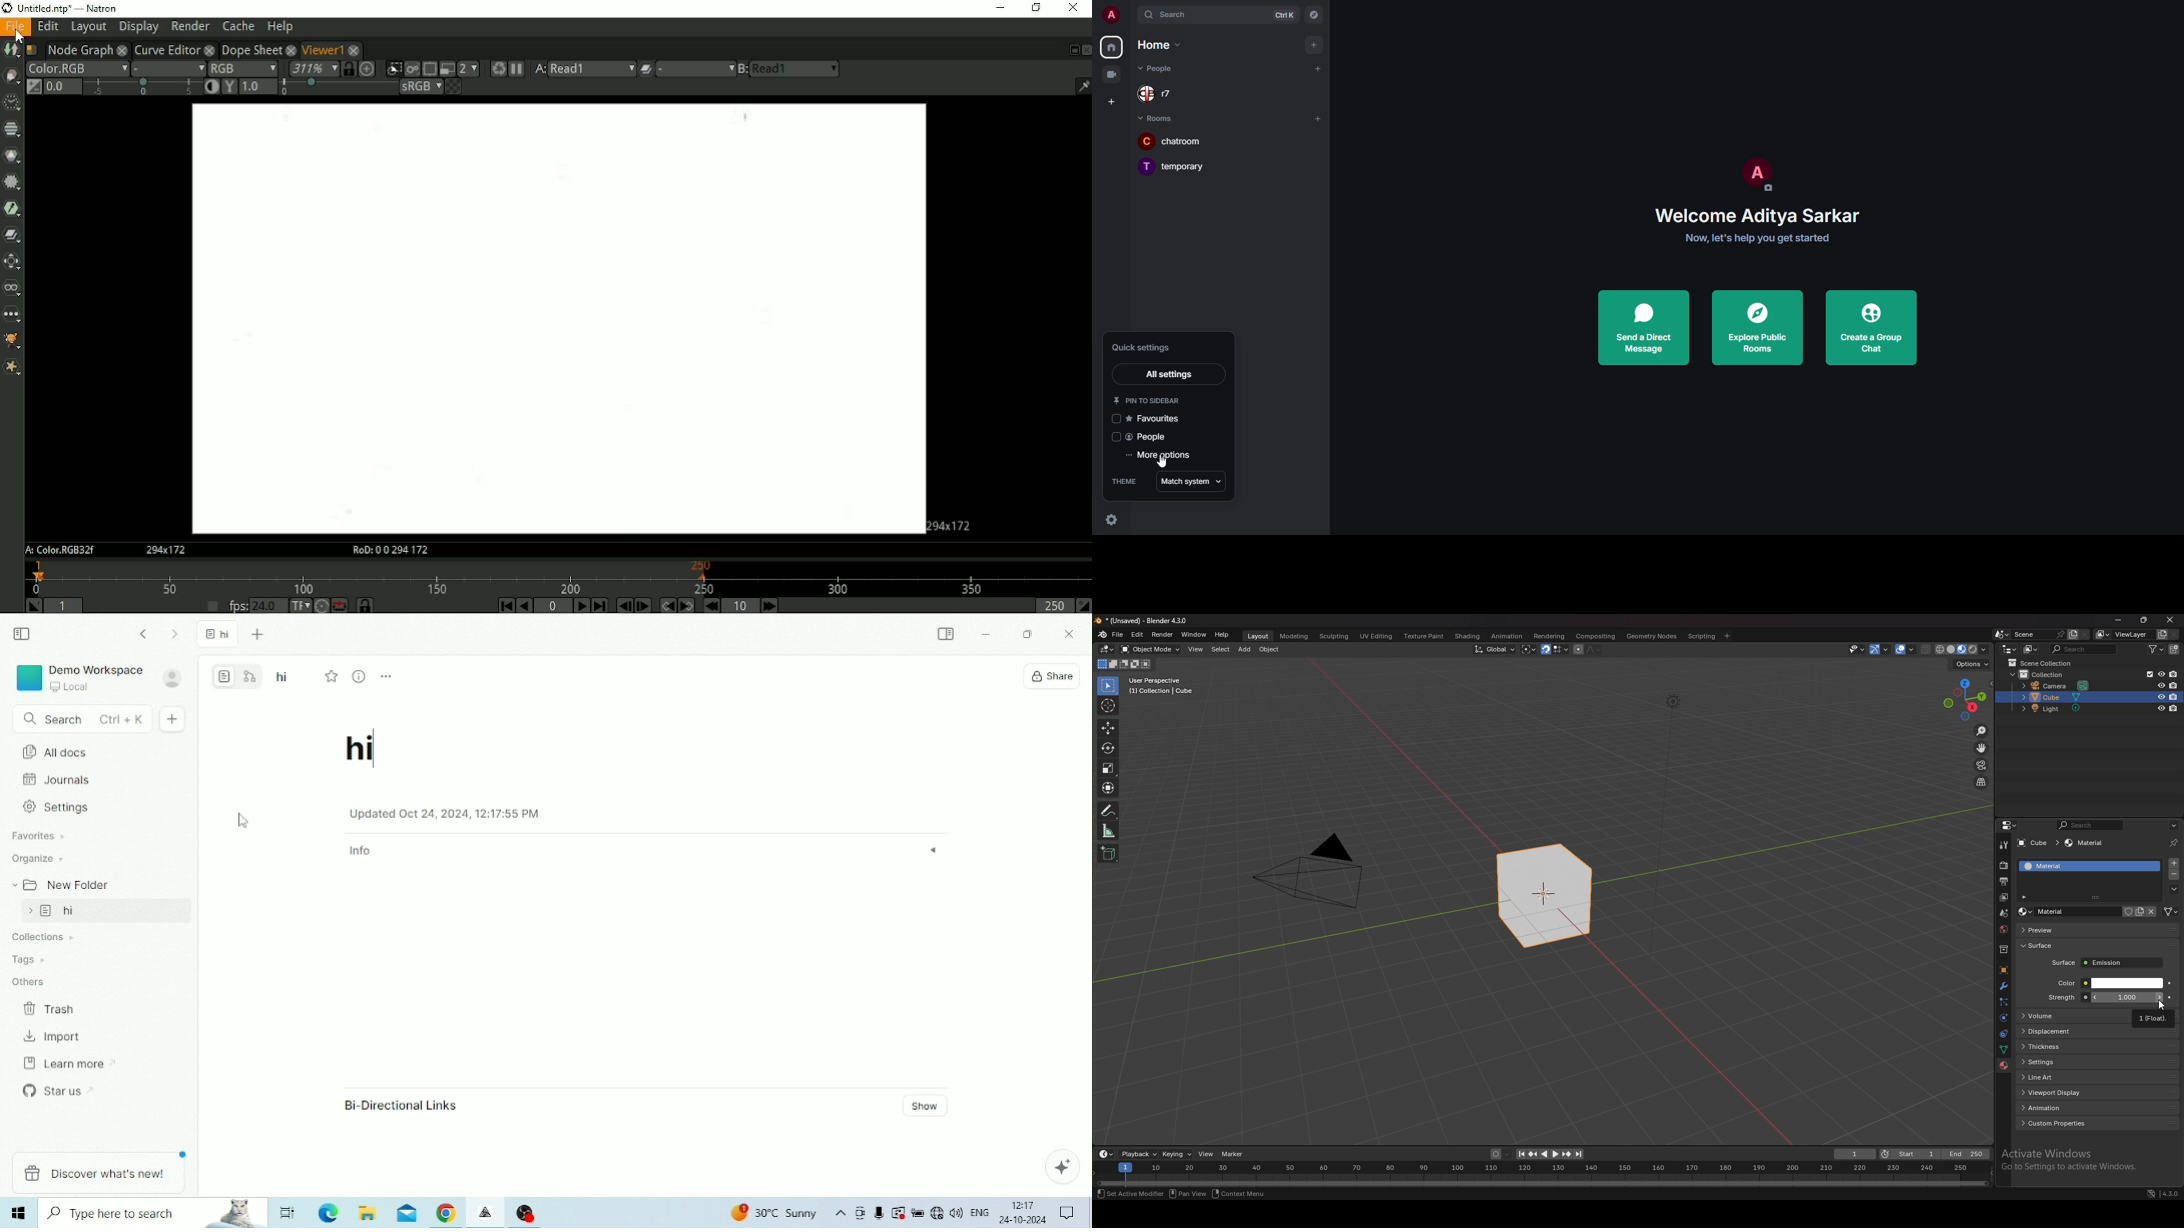 This screenshot has height=1232, width=2184. Describe the element at coordinates (1165, 374) in the screenshot. I see `all settings` at that location.